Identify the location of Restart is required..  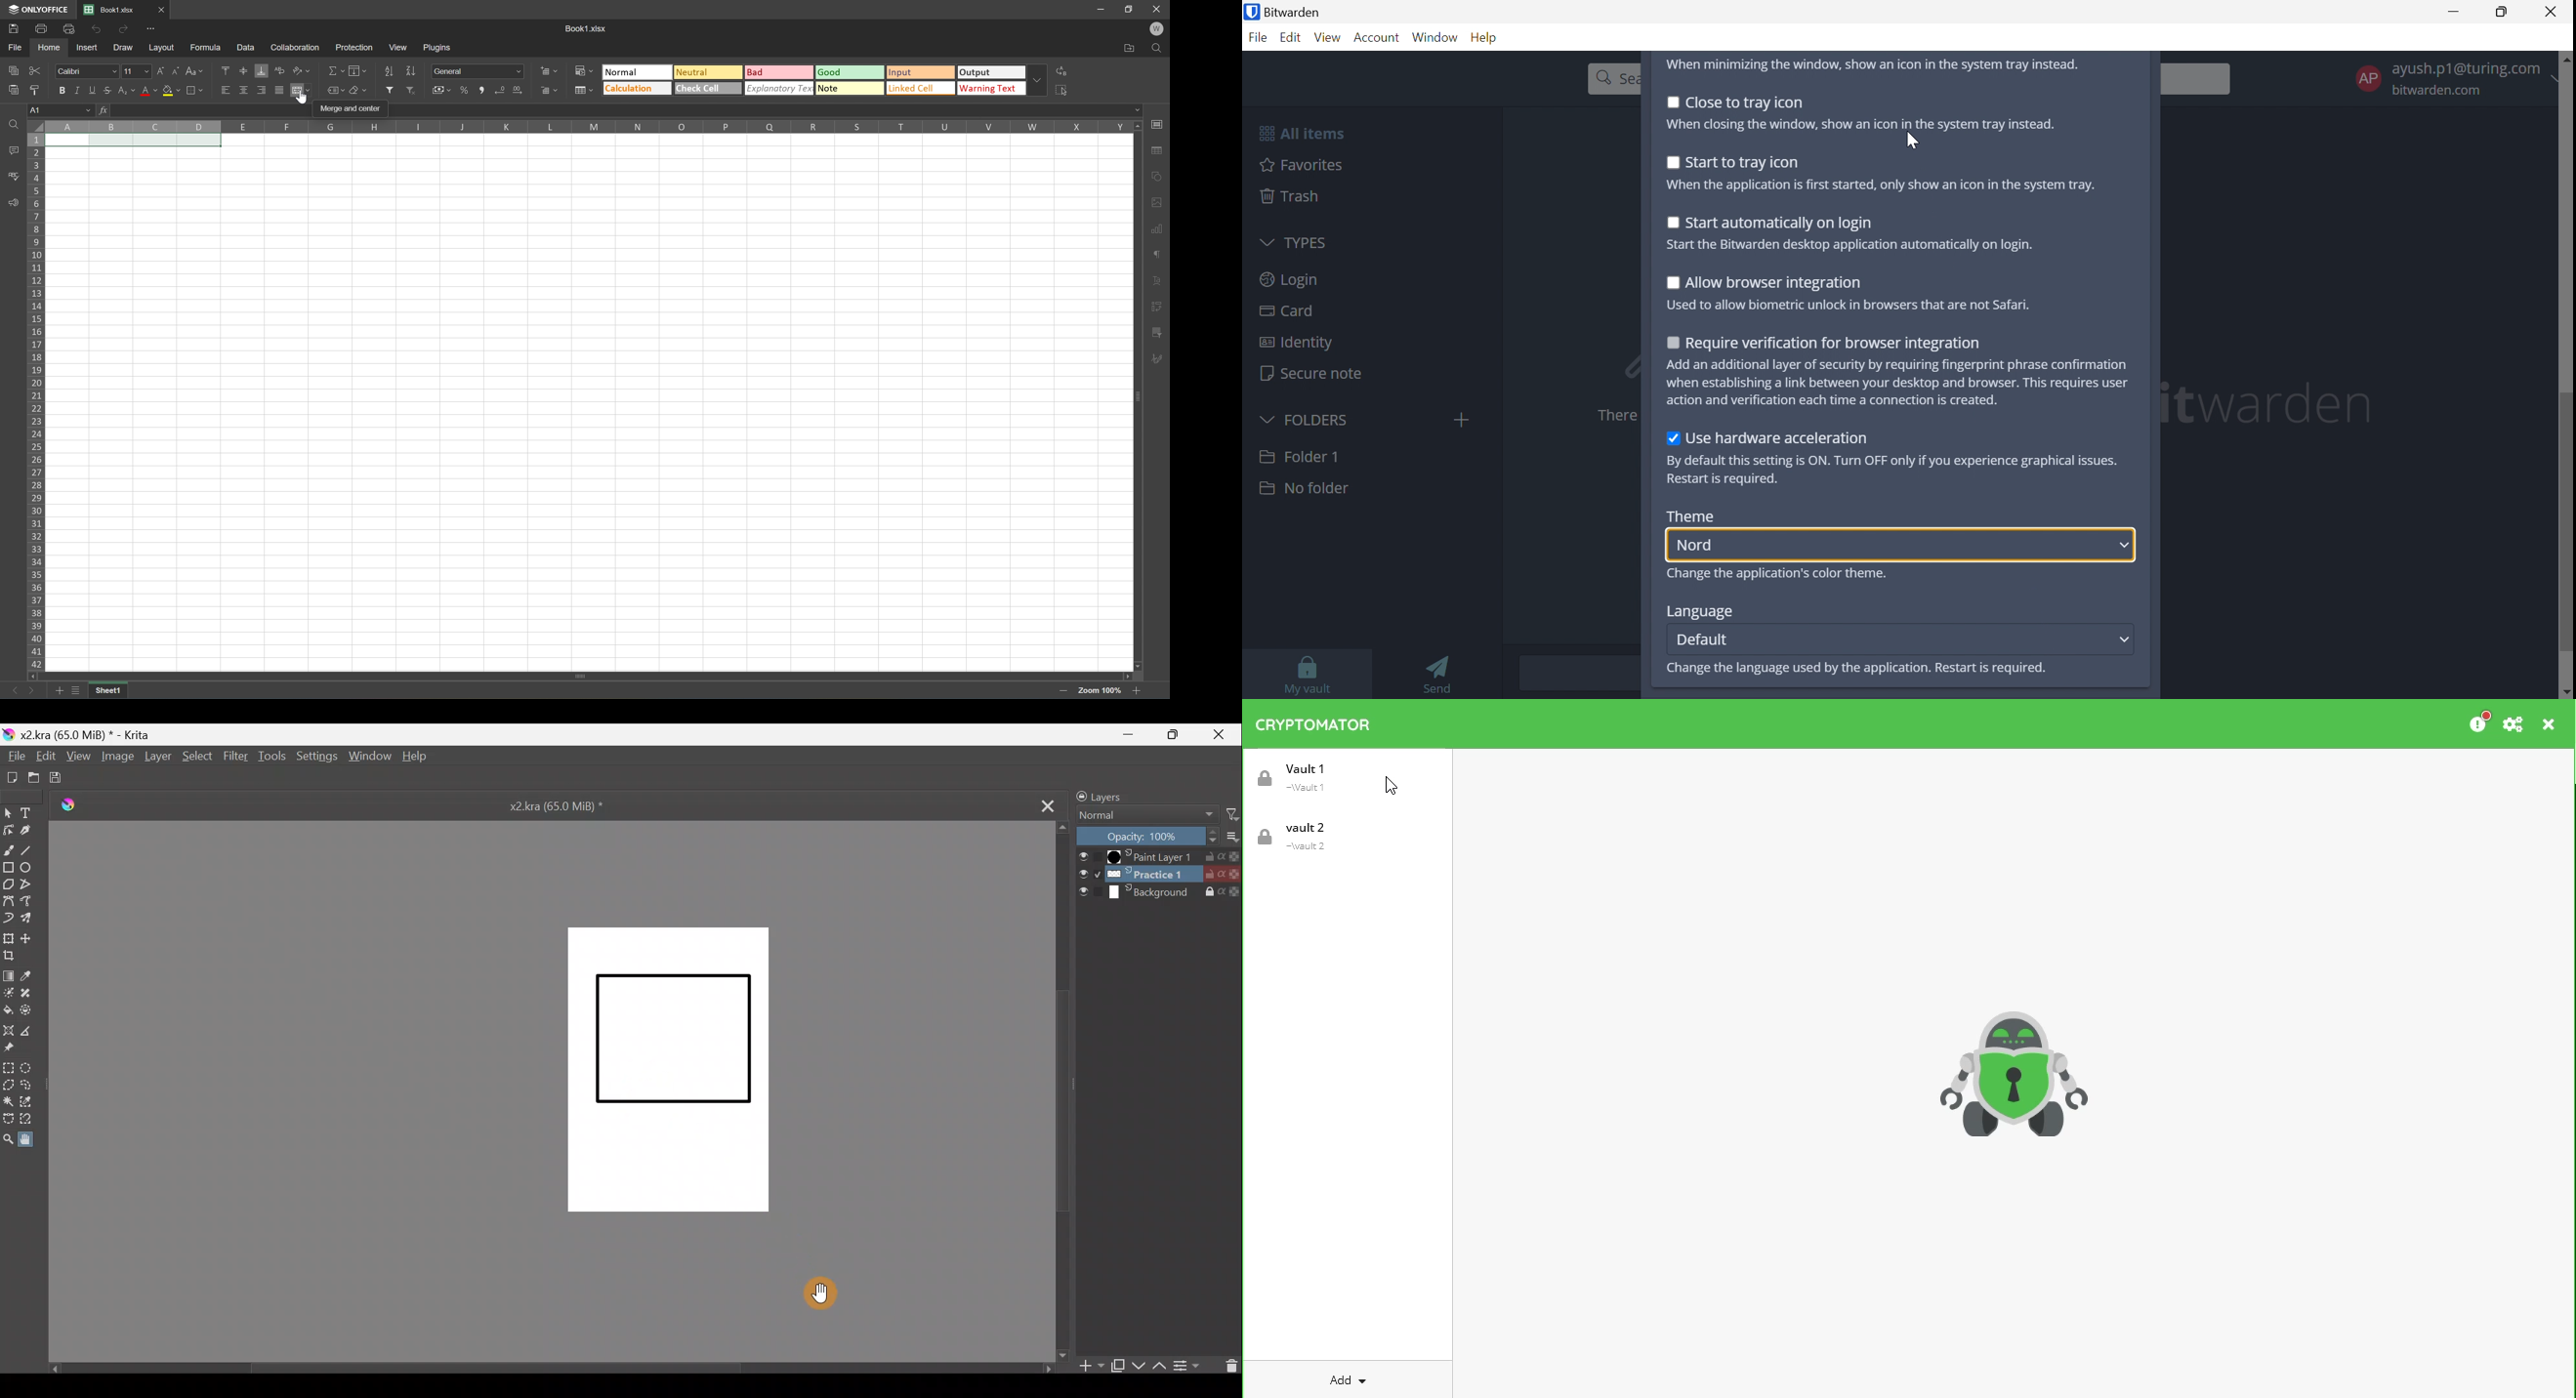
(1724, 480).